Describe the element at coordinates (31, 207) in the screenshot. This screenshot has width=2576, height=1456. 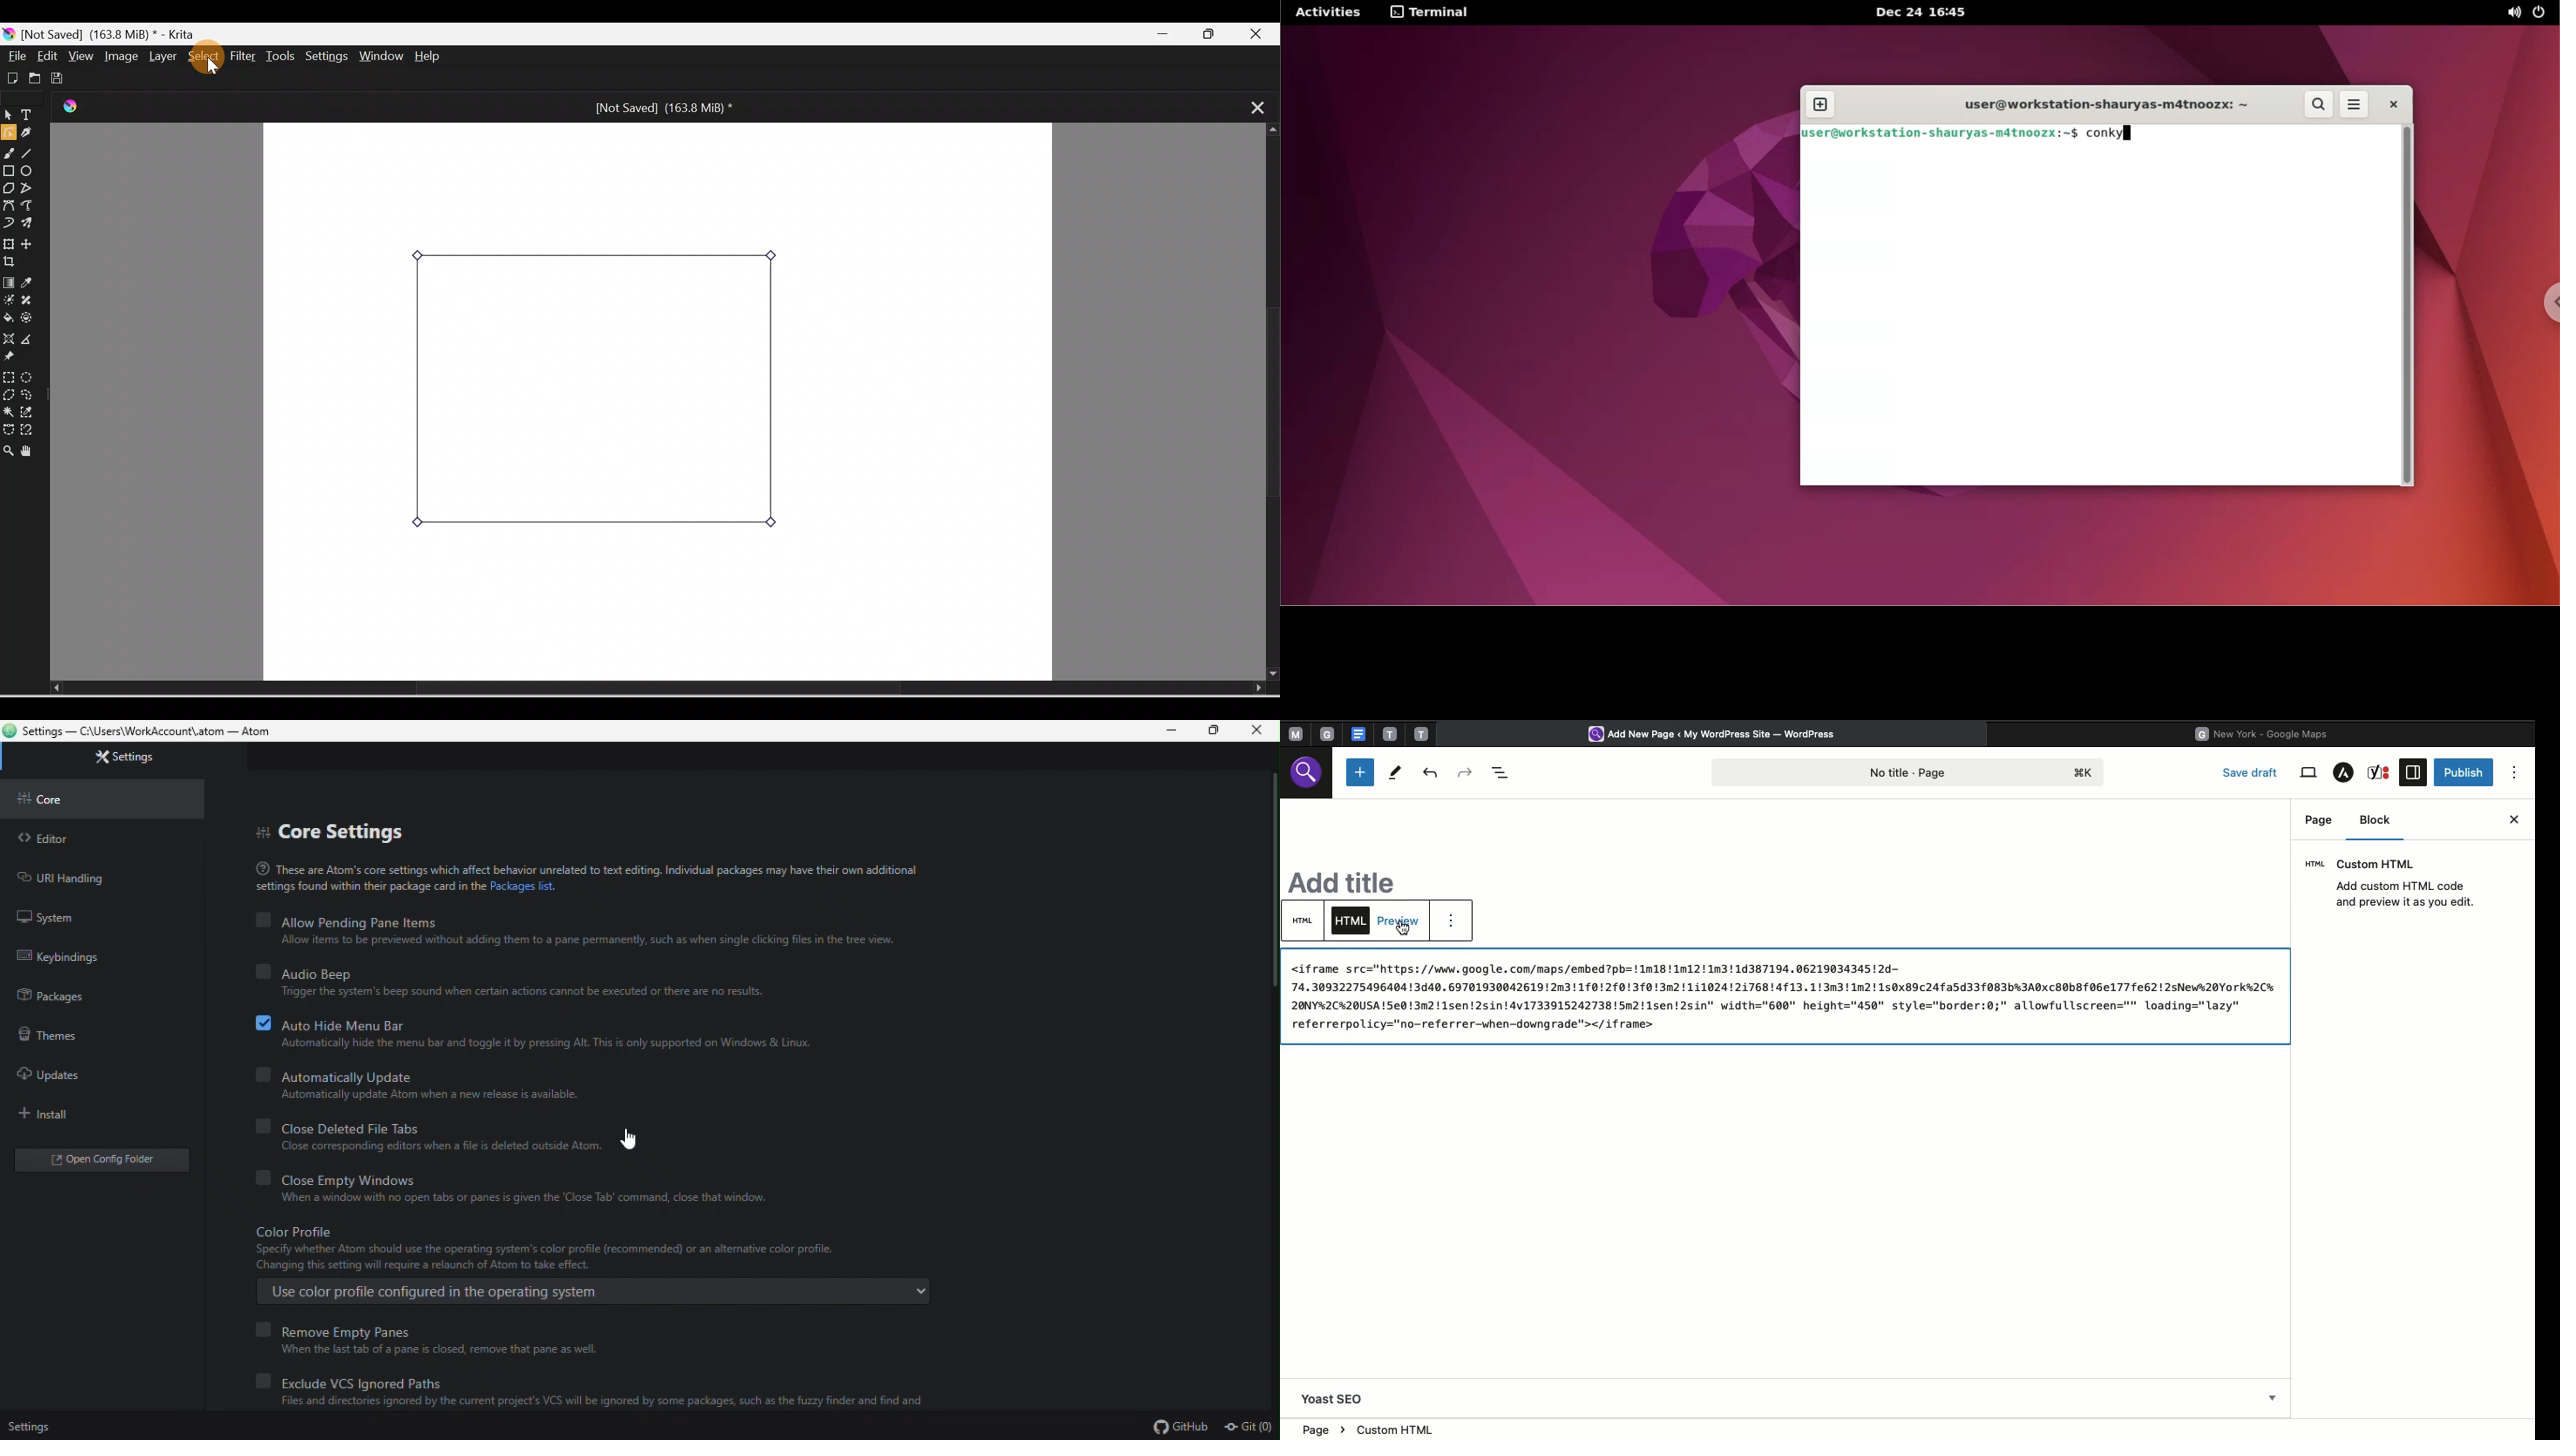
I see `Freehand path tool` at that location.